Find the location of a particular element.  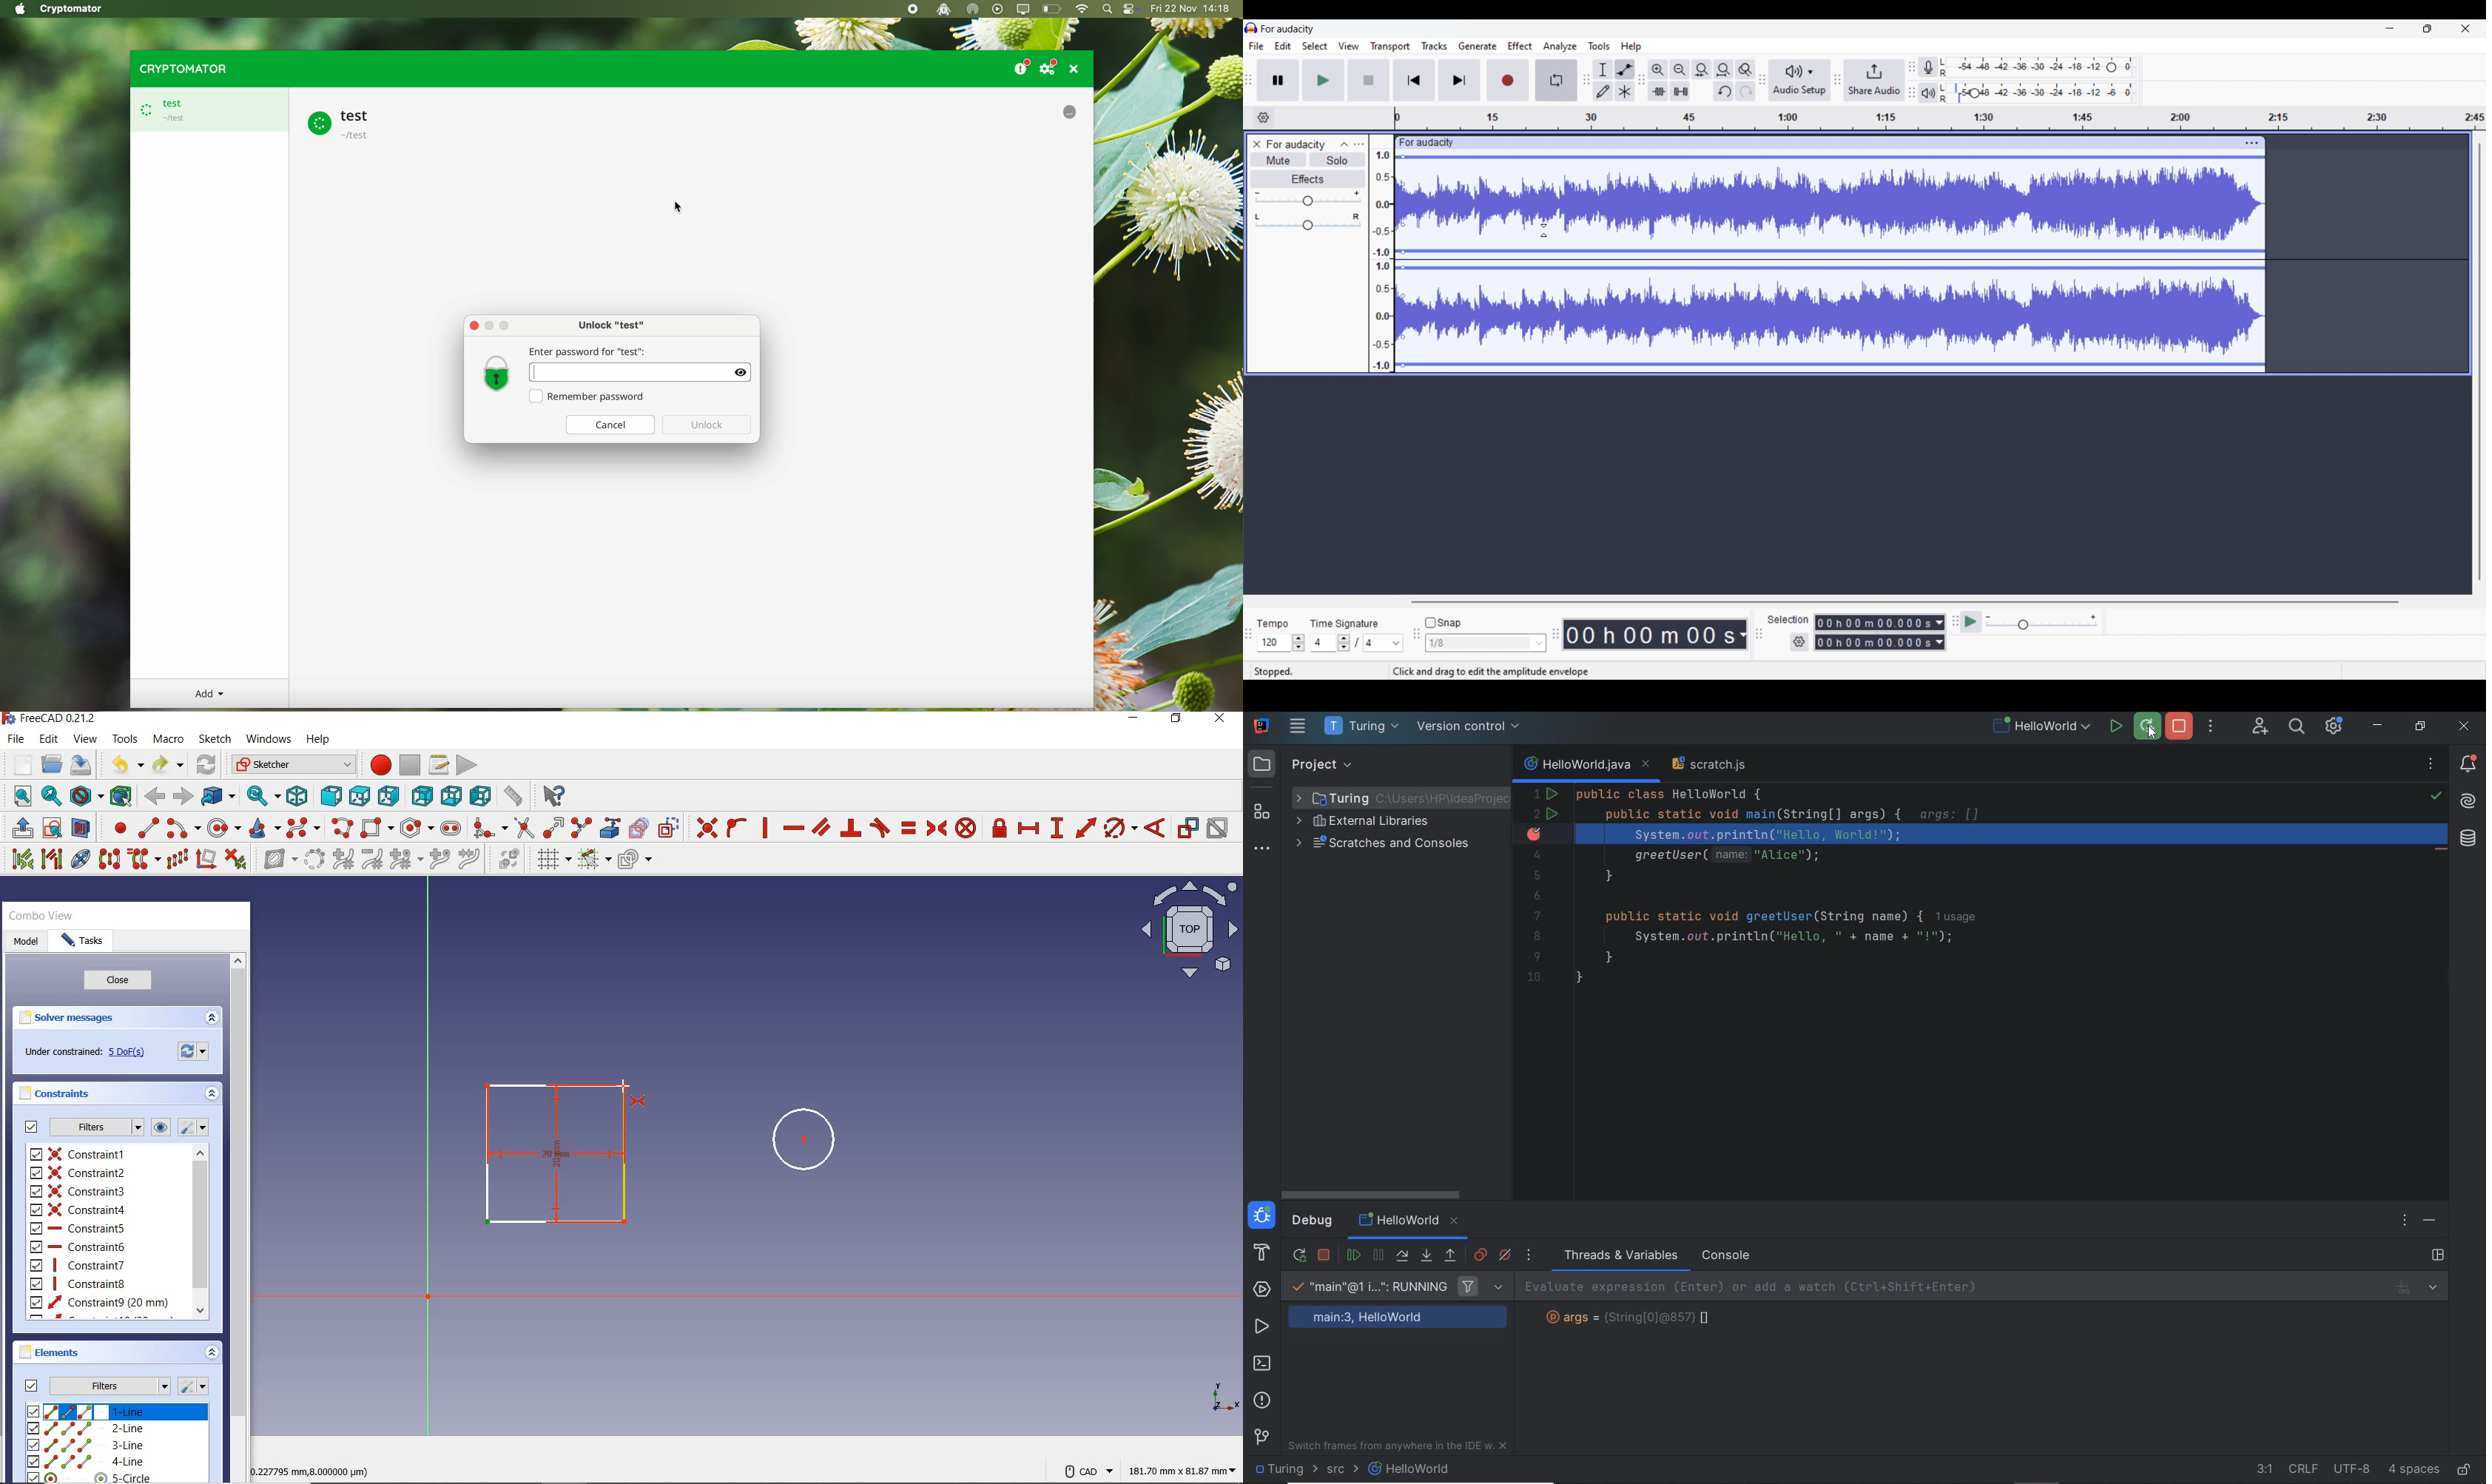

scrollbar is located at coordinates (239, 1229).